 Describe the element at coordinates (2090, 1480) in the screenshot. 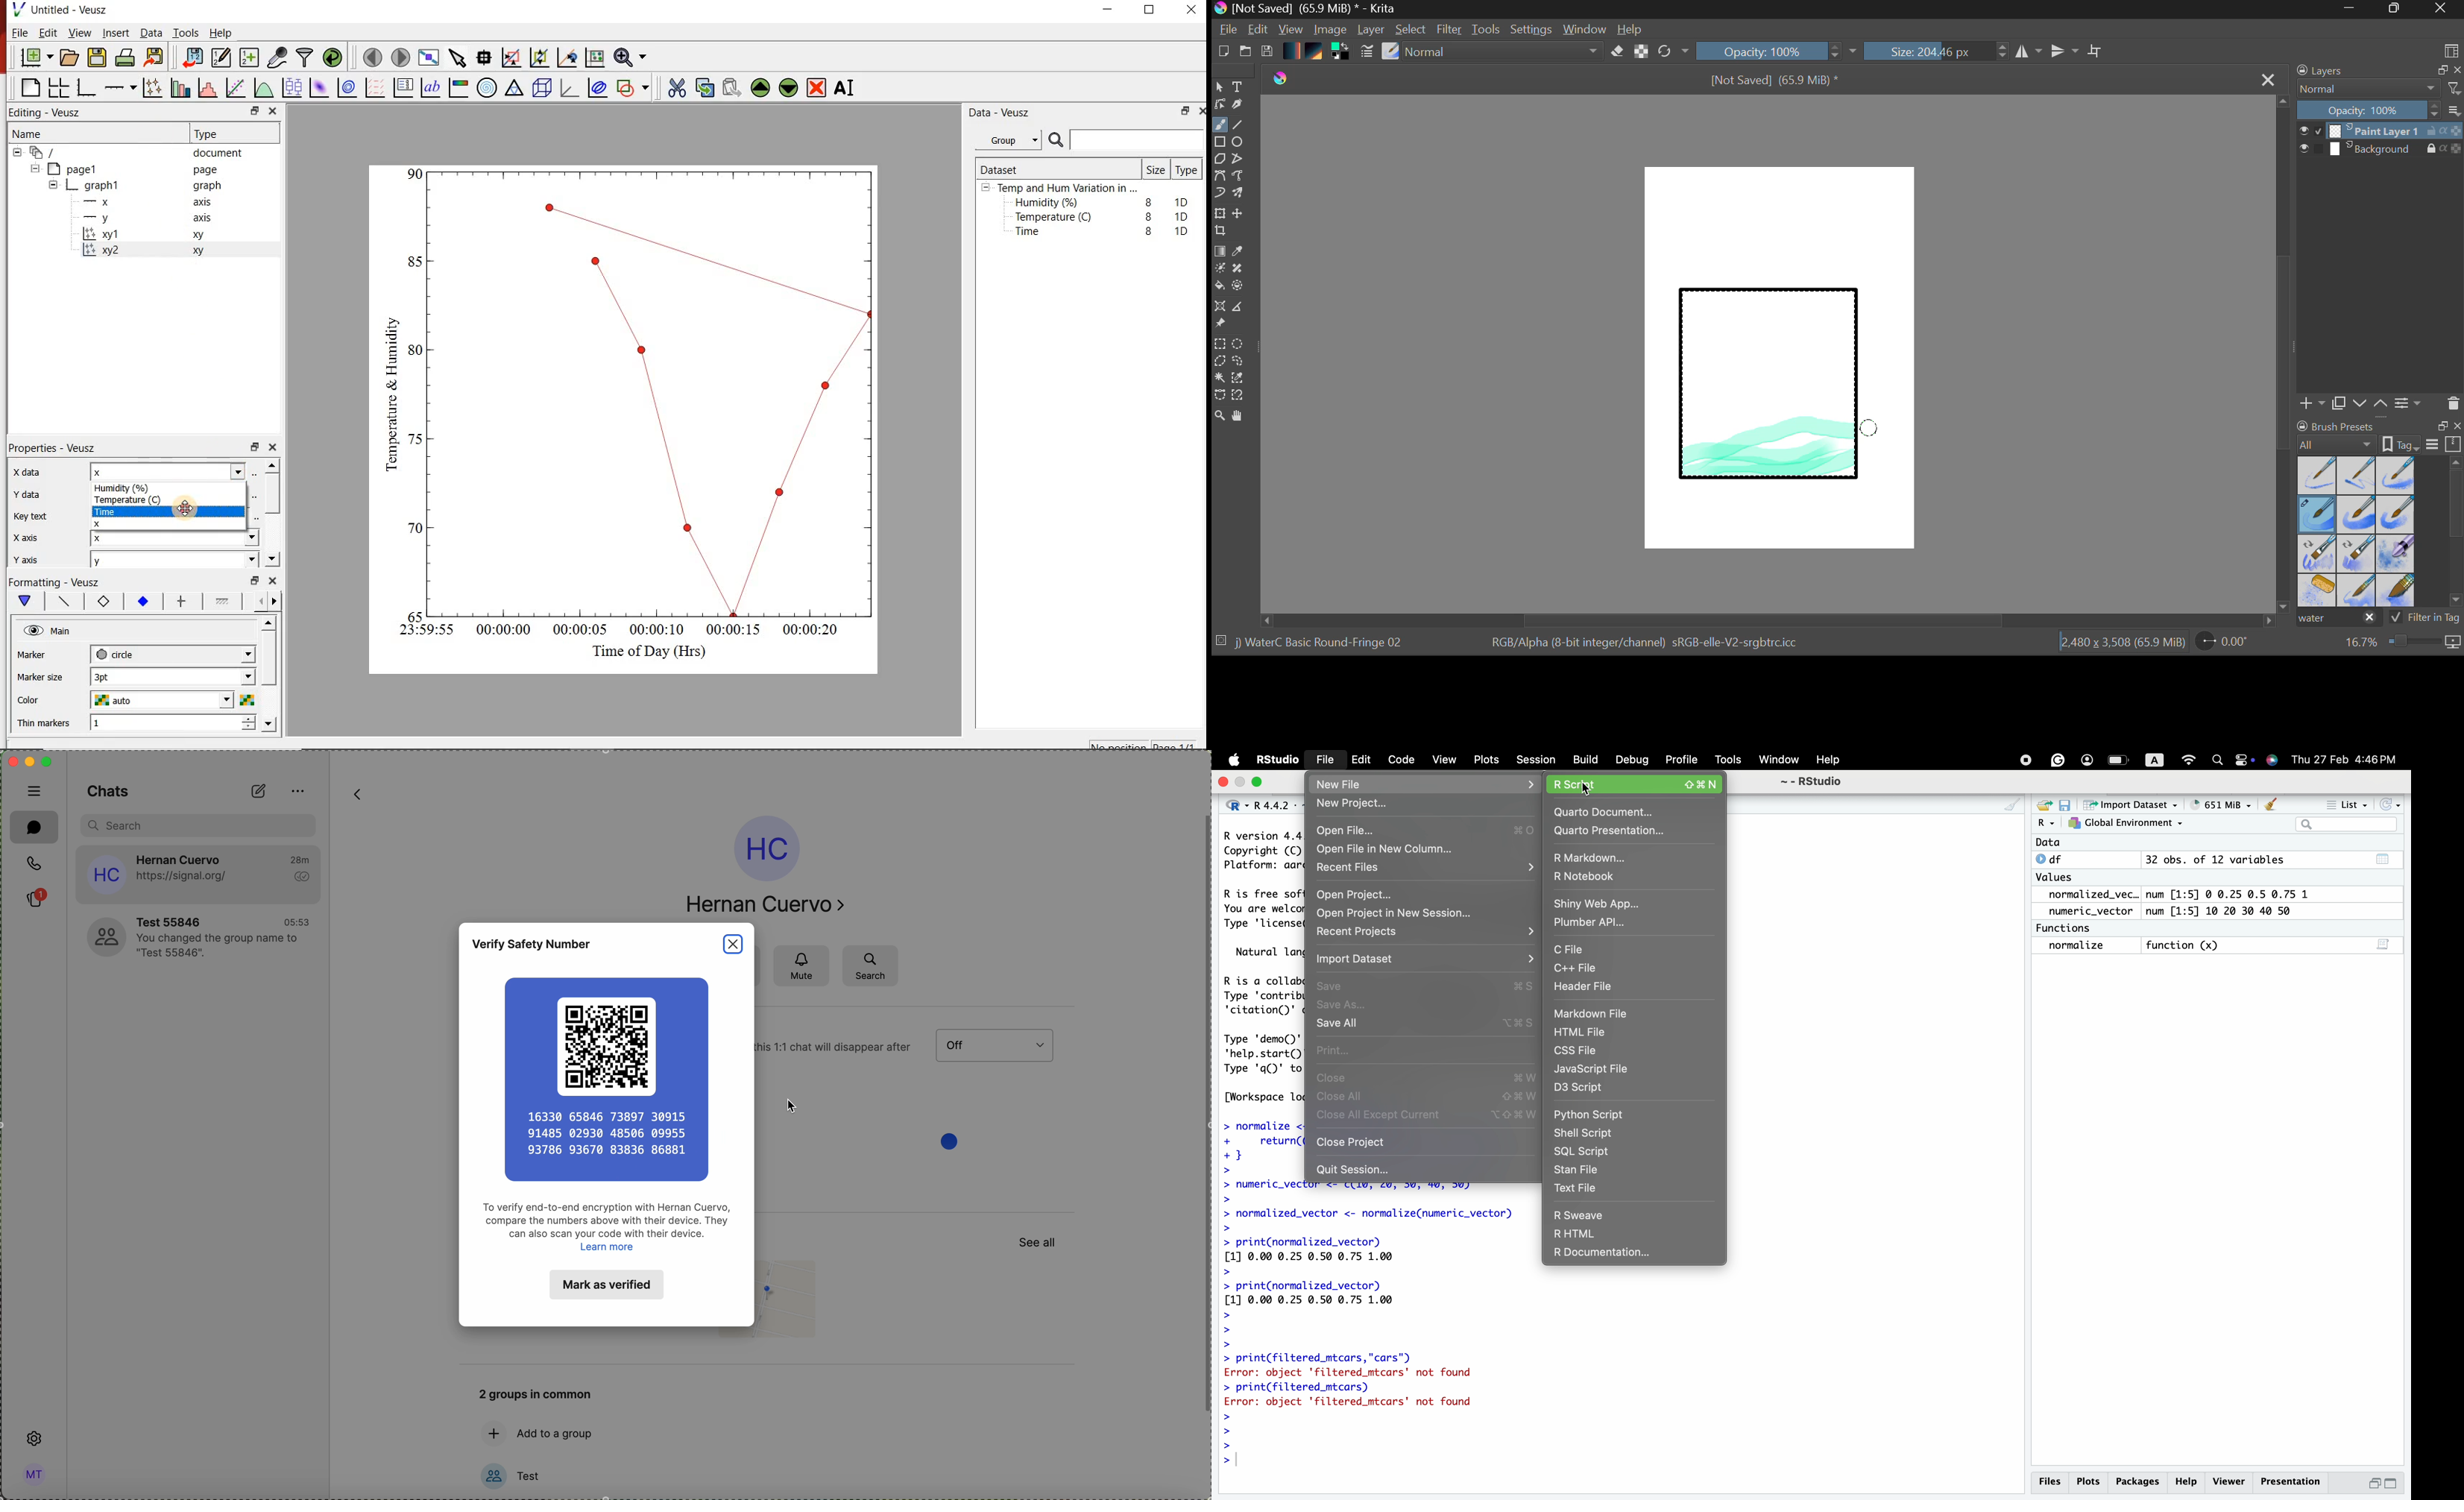

I see `Plots` at that location.